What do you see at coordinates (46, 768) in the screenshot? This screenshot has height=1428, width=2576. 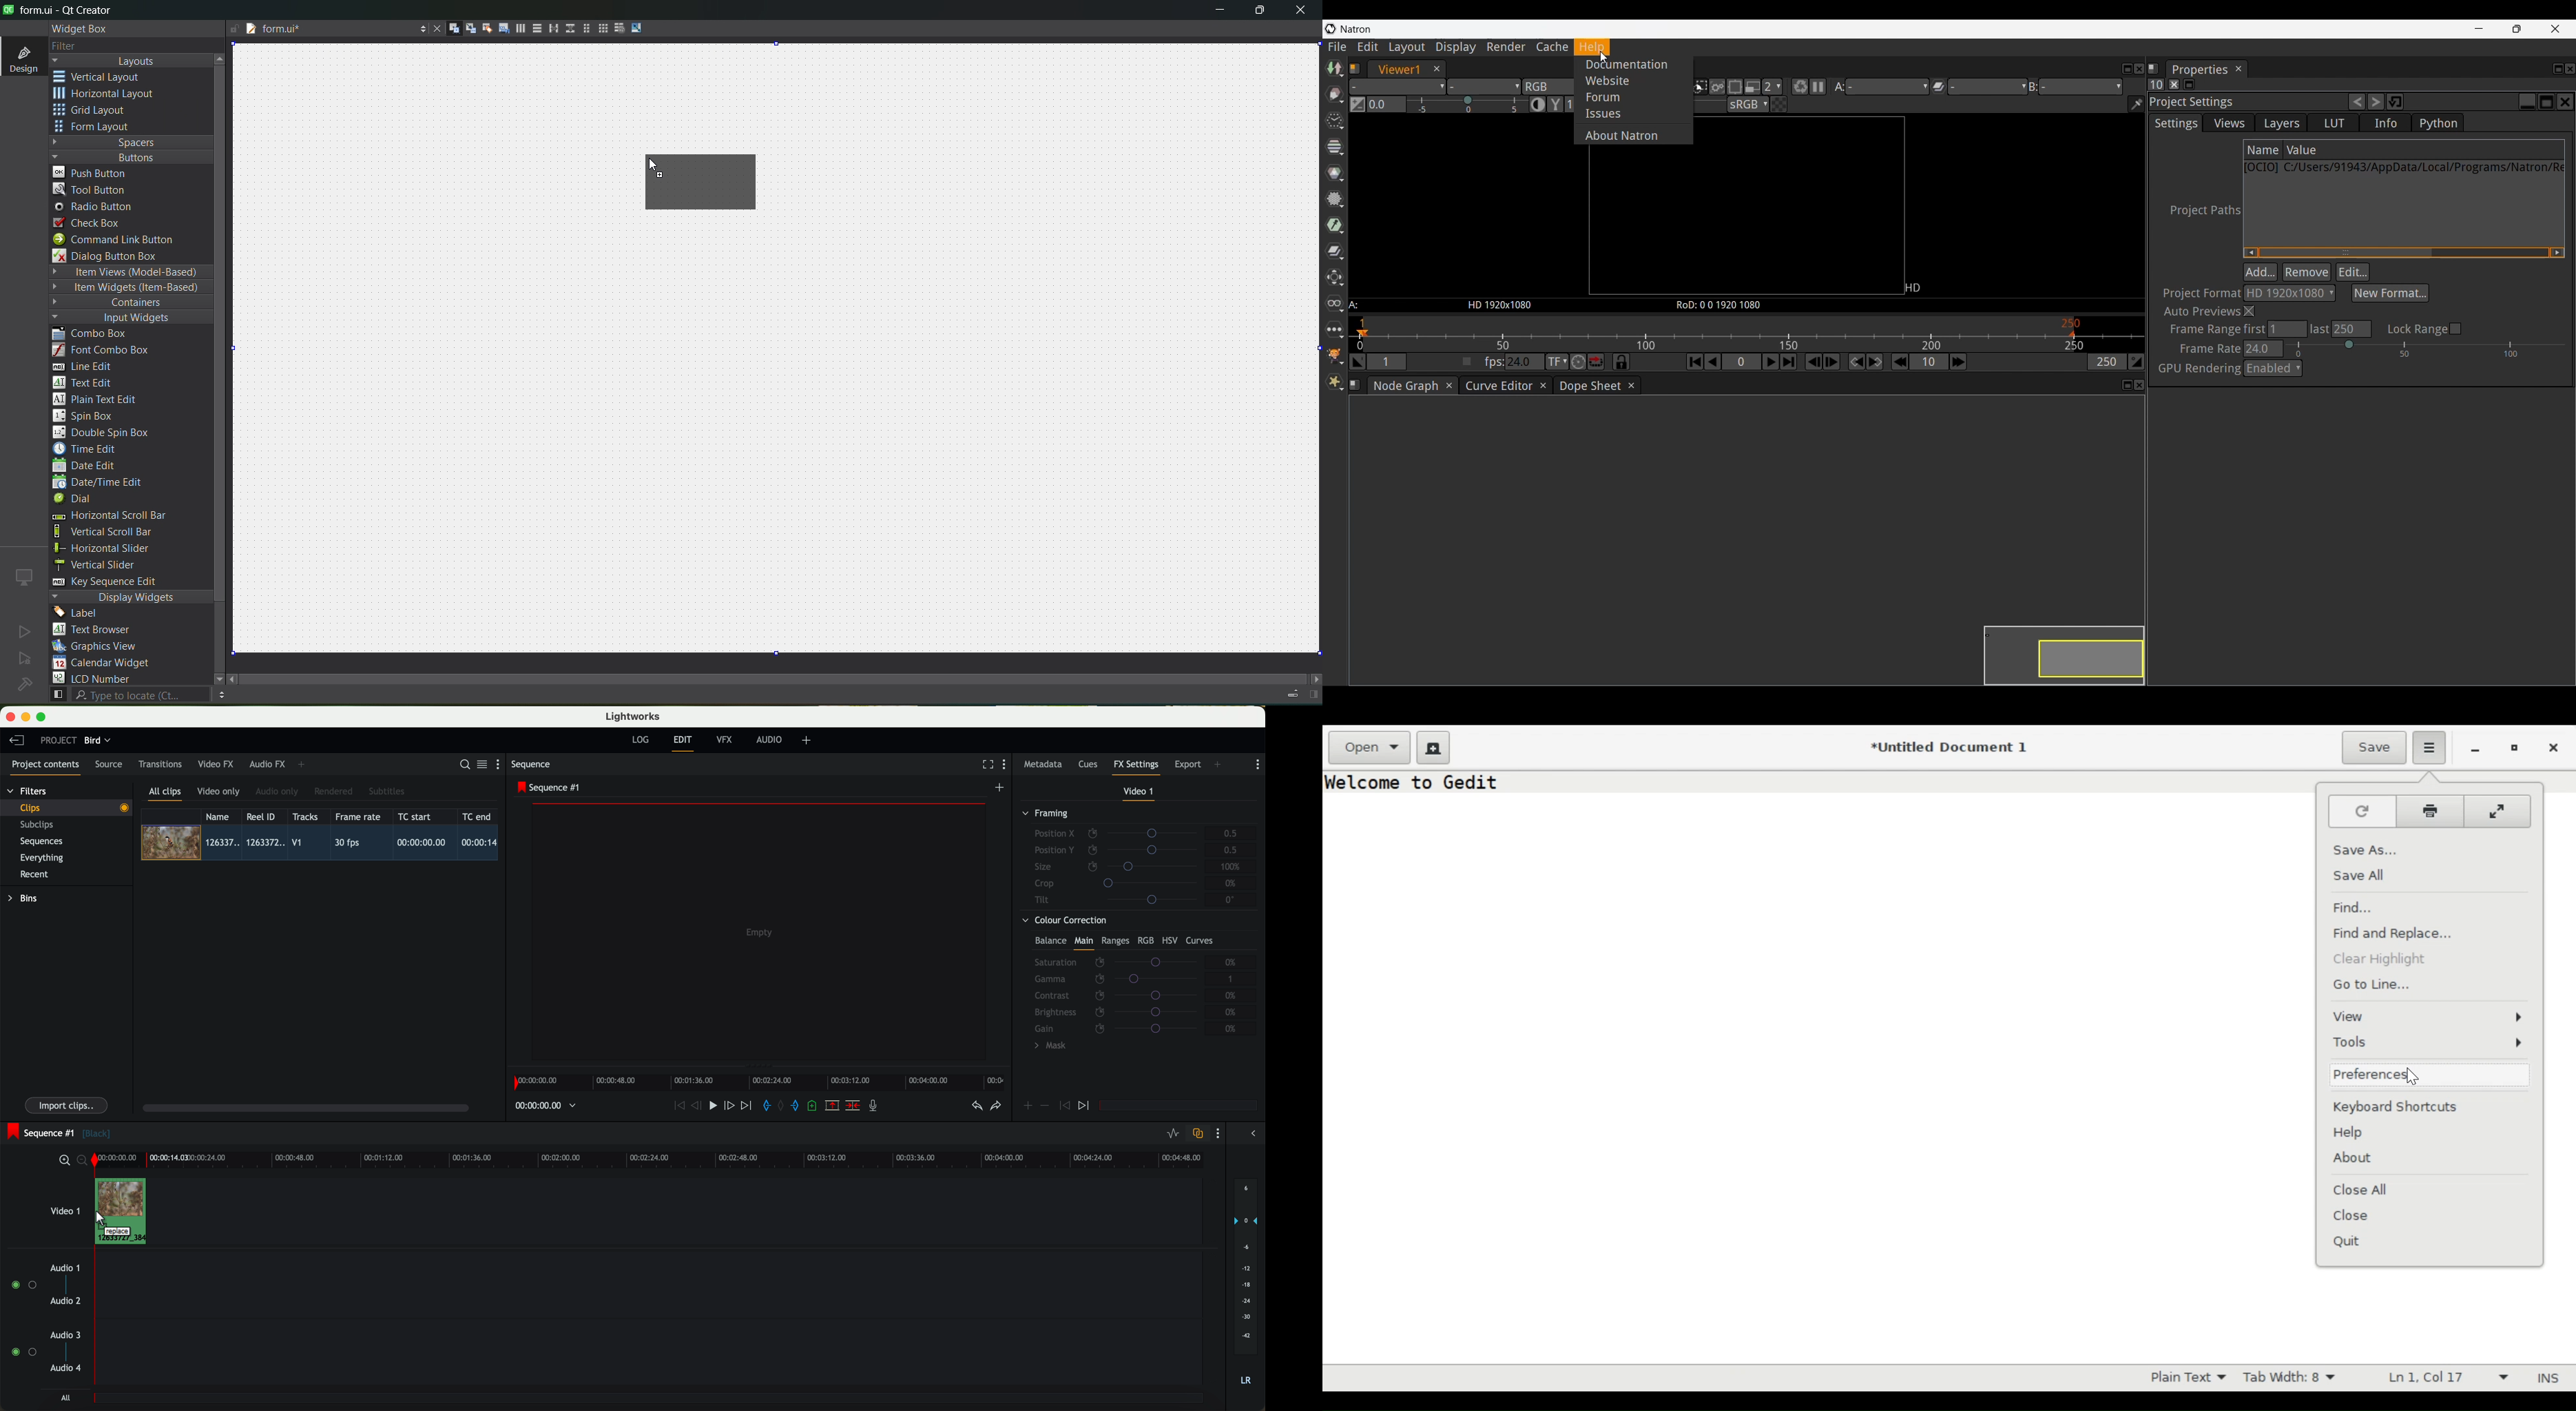 I see `project contents` at bounding box center [46, 768].